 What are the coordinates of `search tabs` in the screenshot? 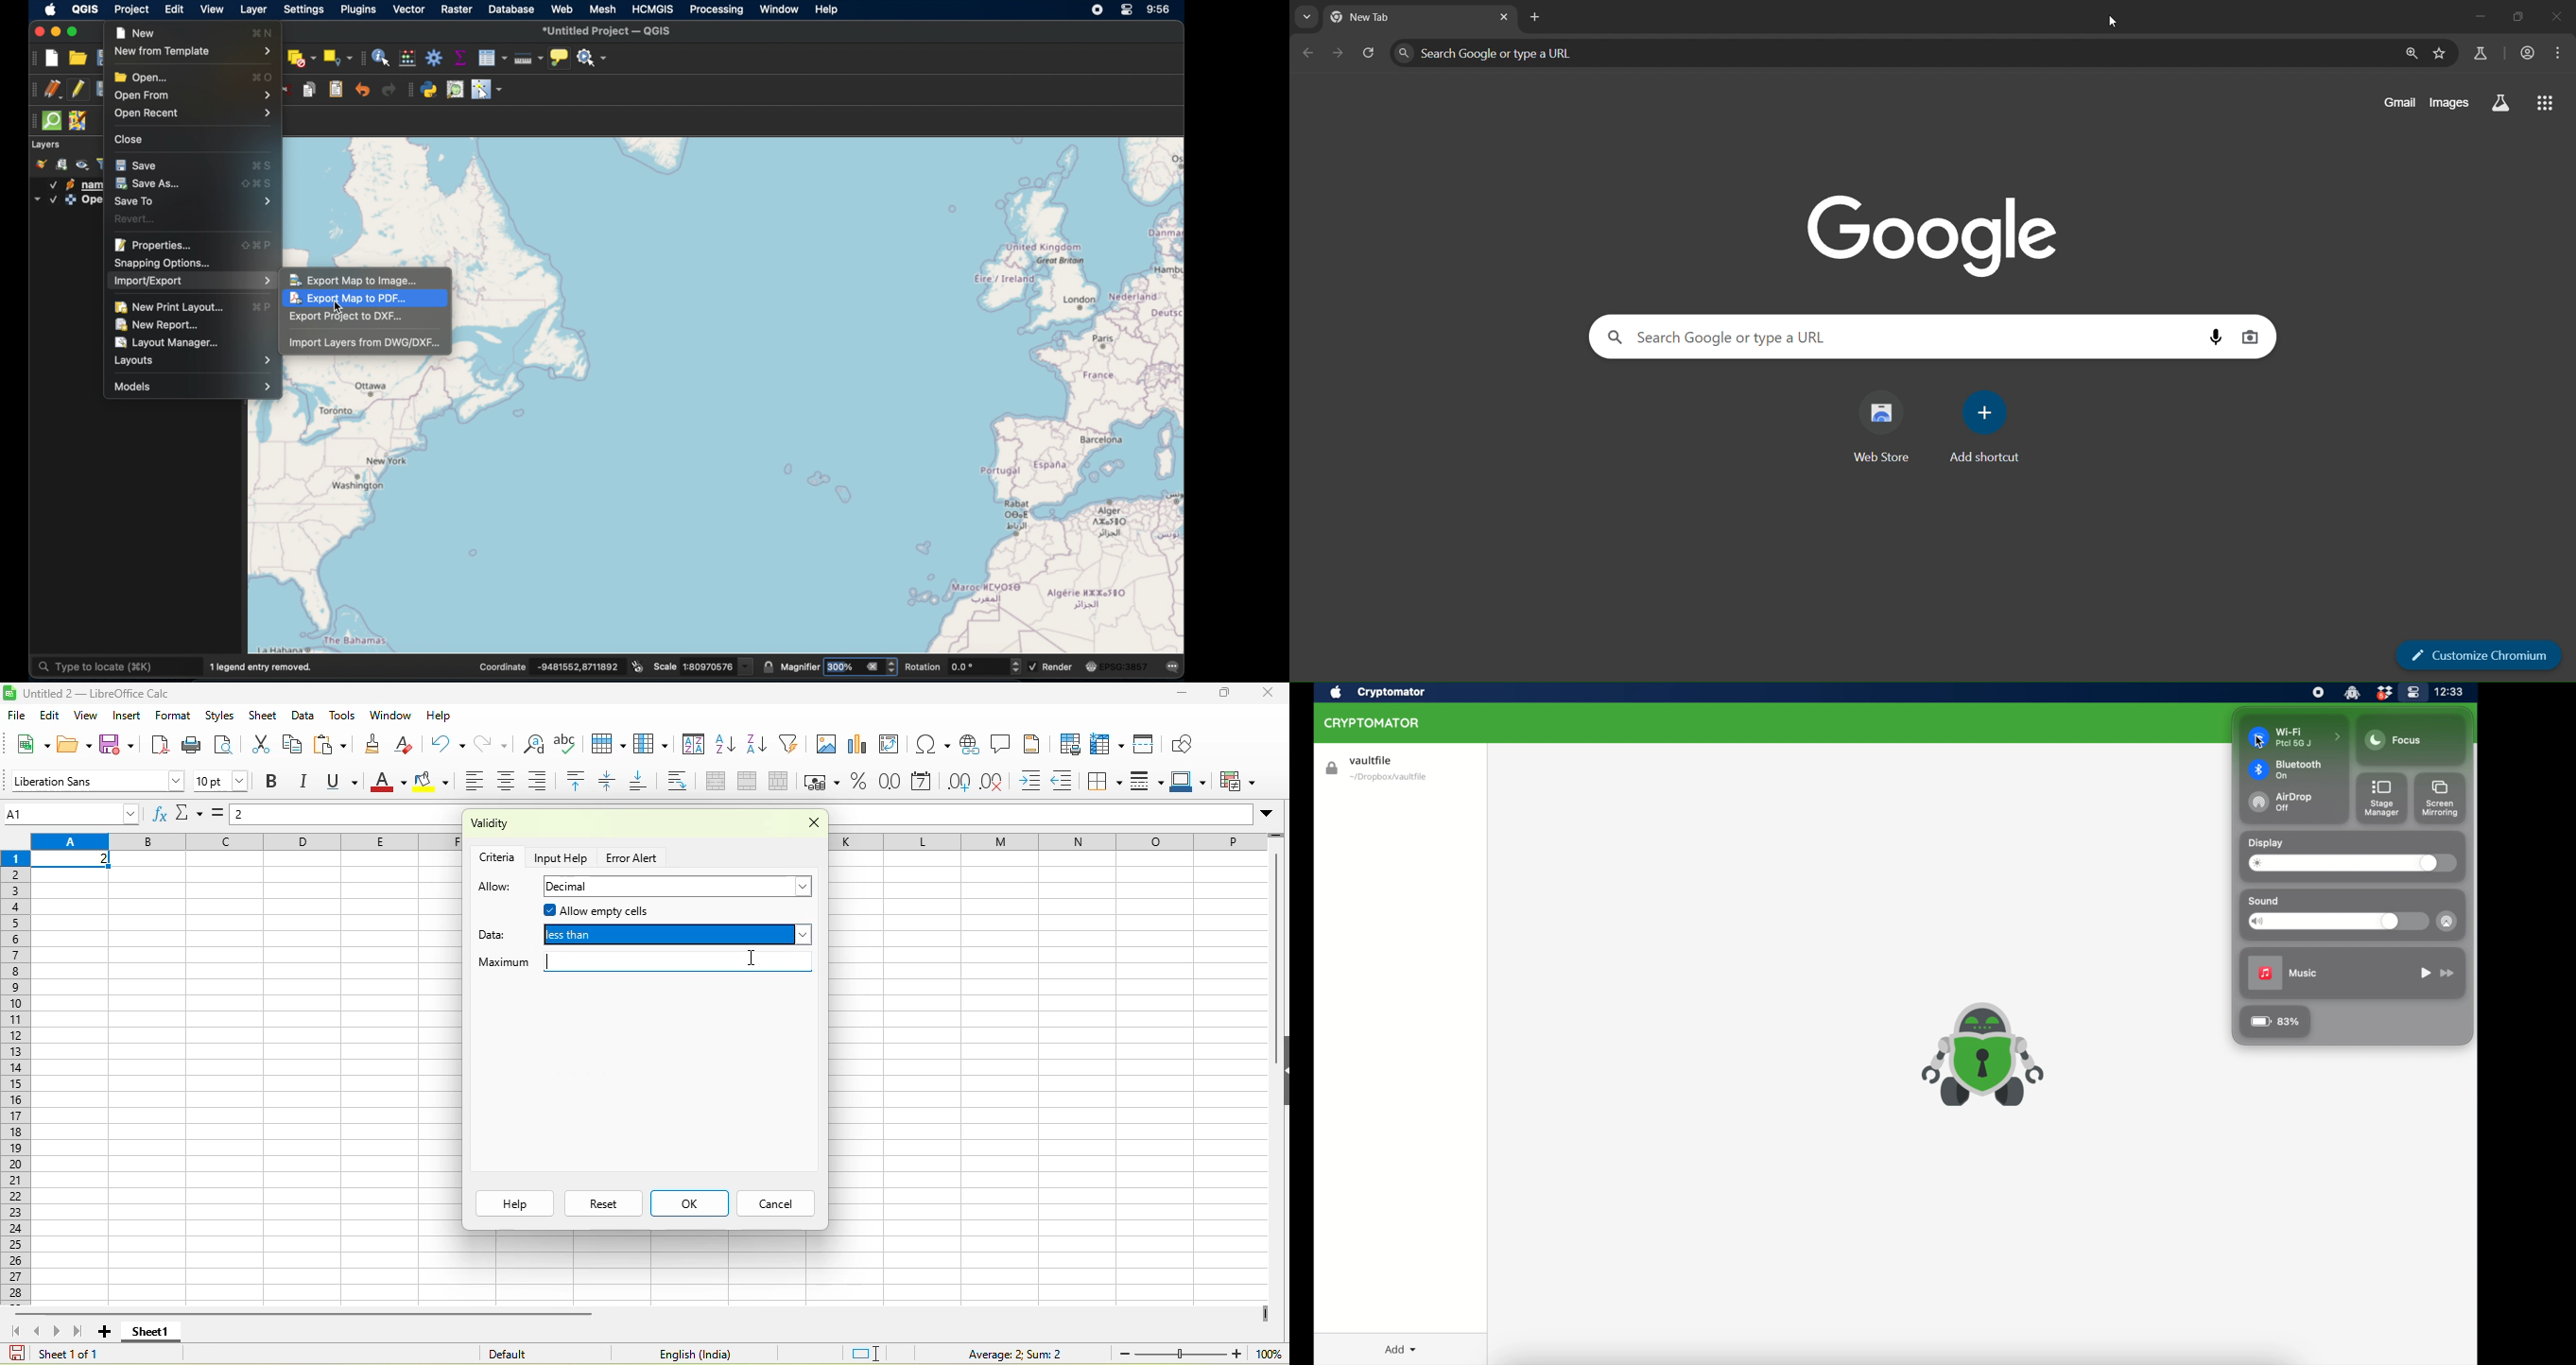 It's located at (1306, 17).